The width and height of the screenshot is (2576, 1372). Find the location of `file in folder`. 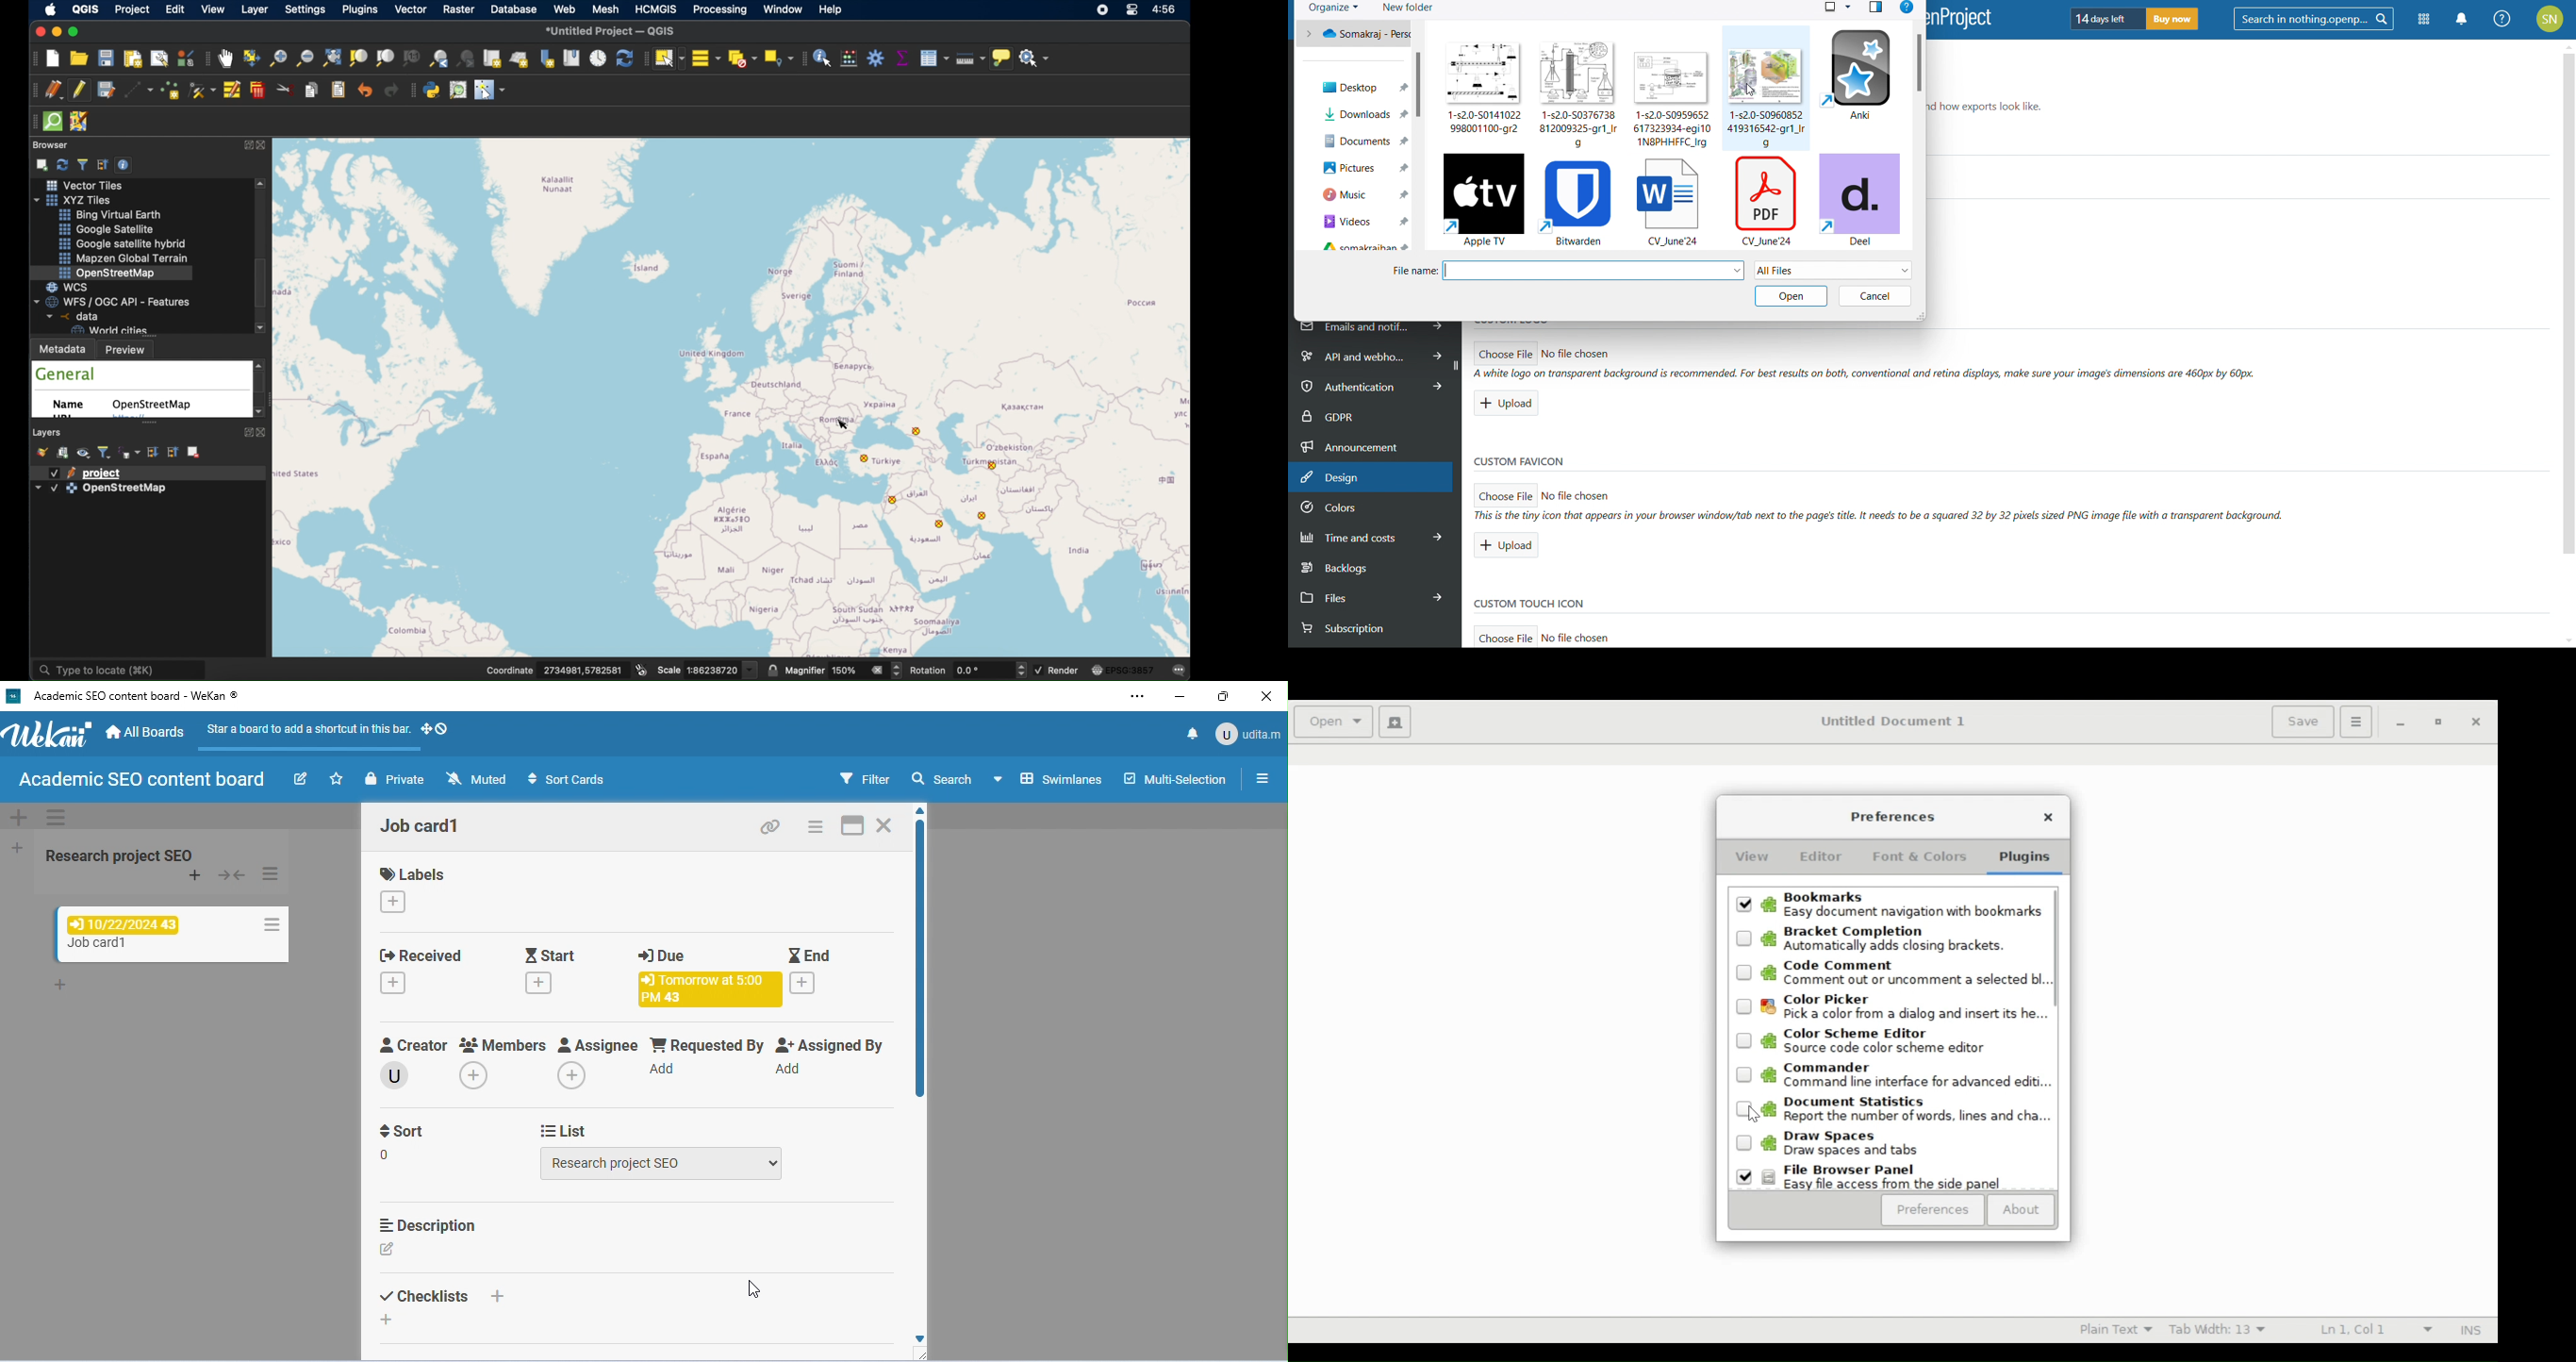

file in folder is located at coordinates (1862, 79).